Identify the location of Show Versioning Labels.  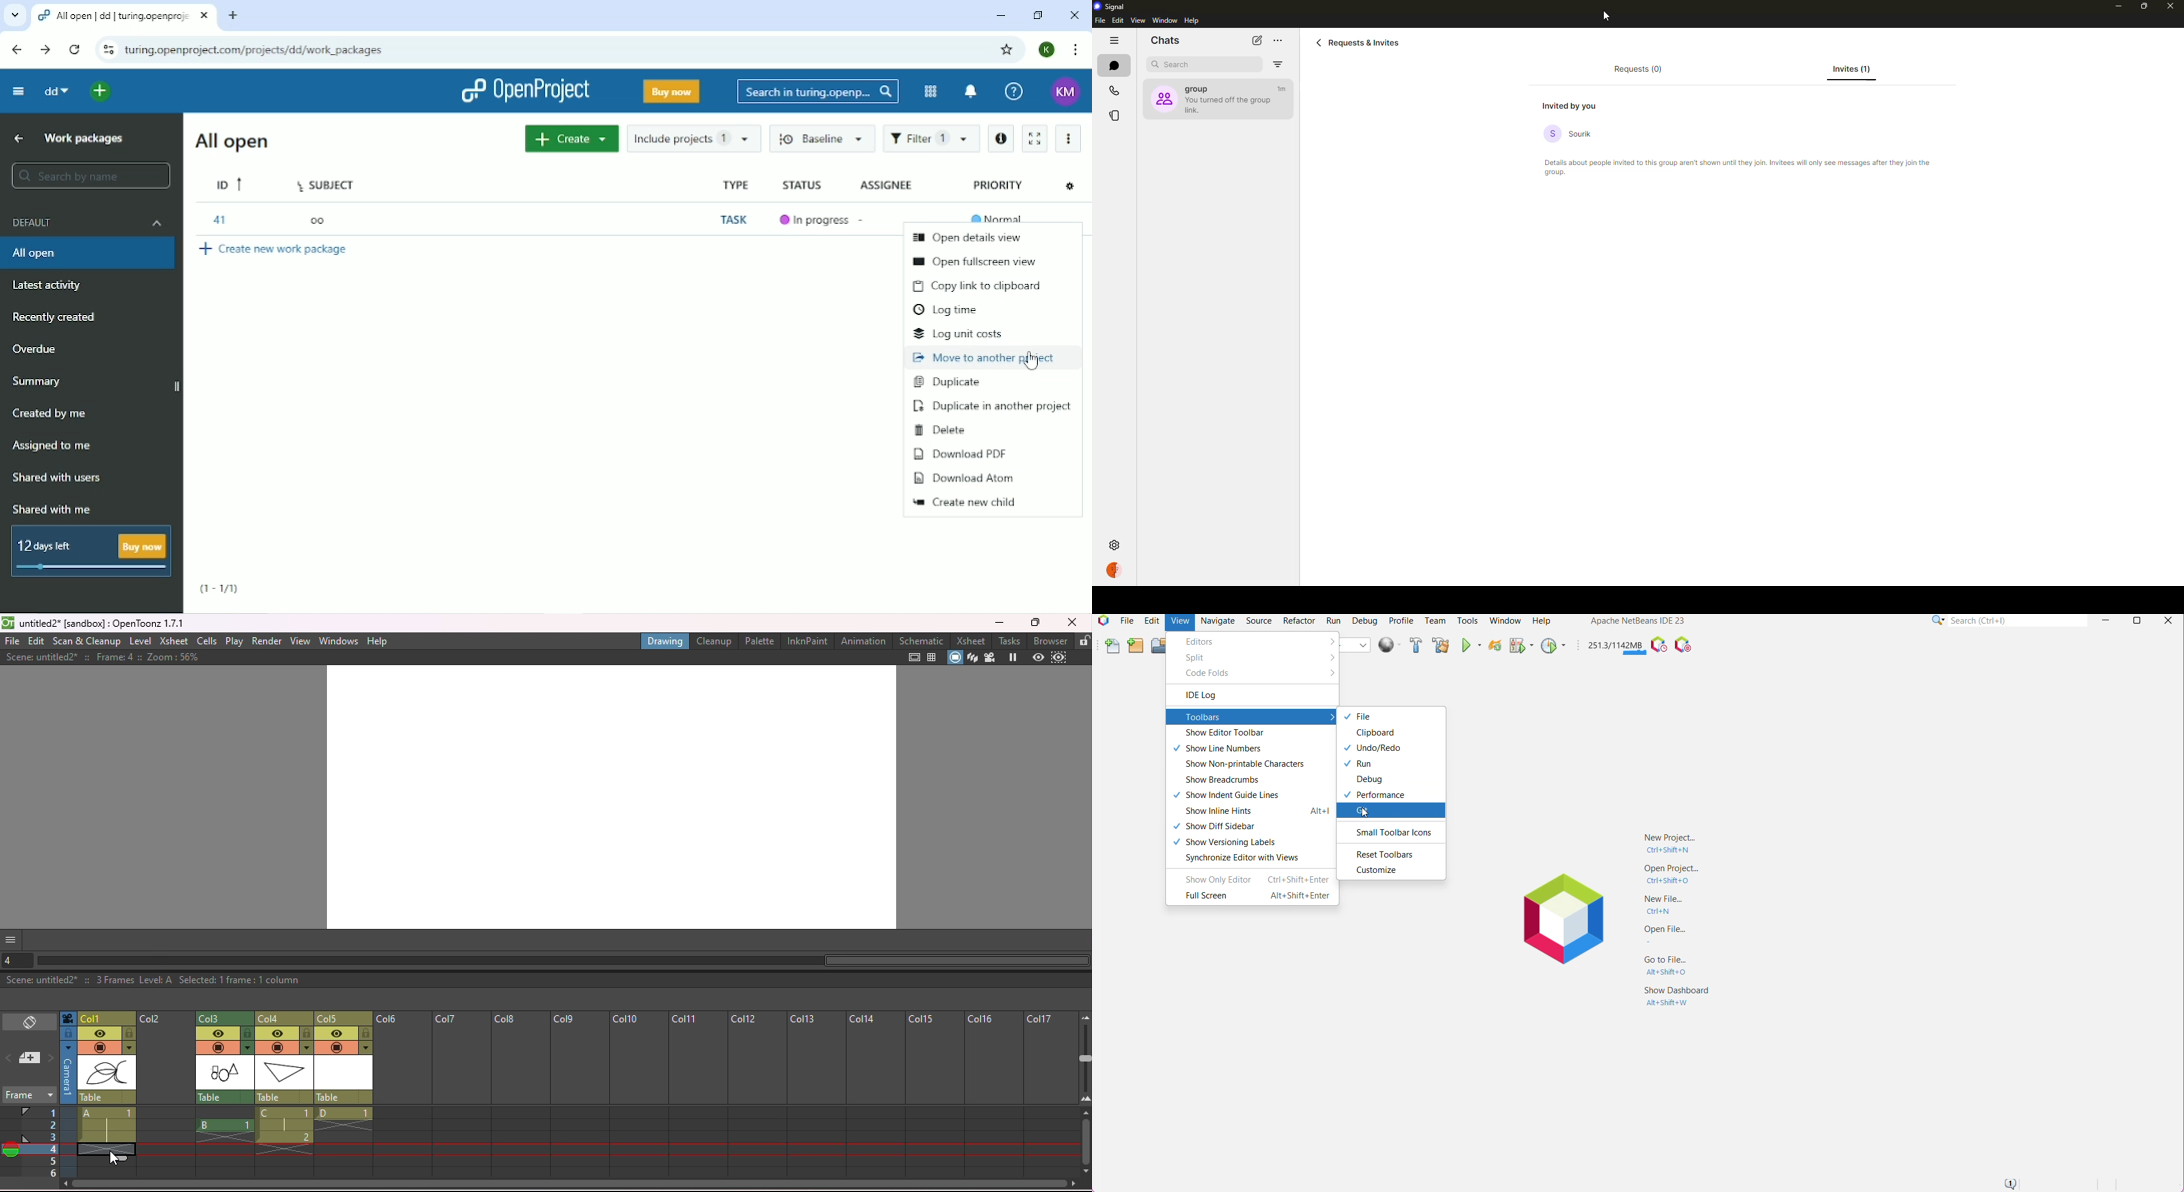
(1232, 842).